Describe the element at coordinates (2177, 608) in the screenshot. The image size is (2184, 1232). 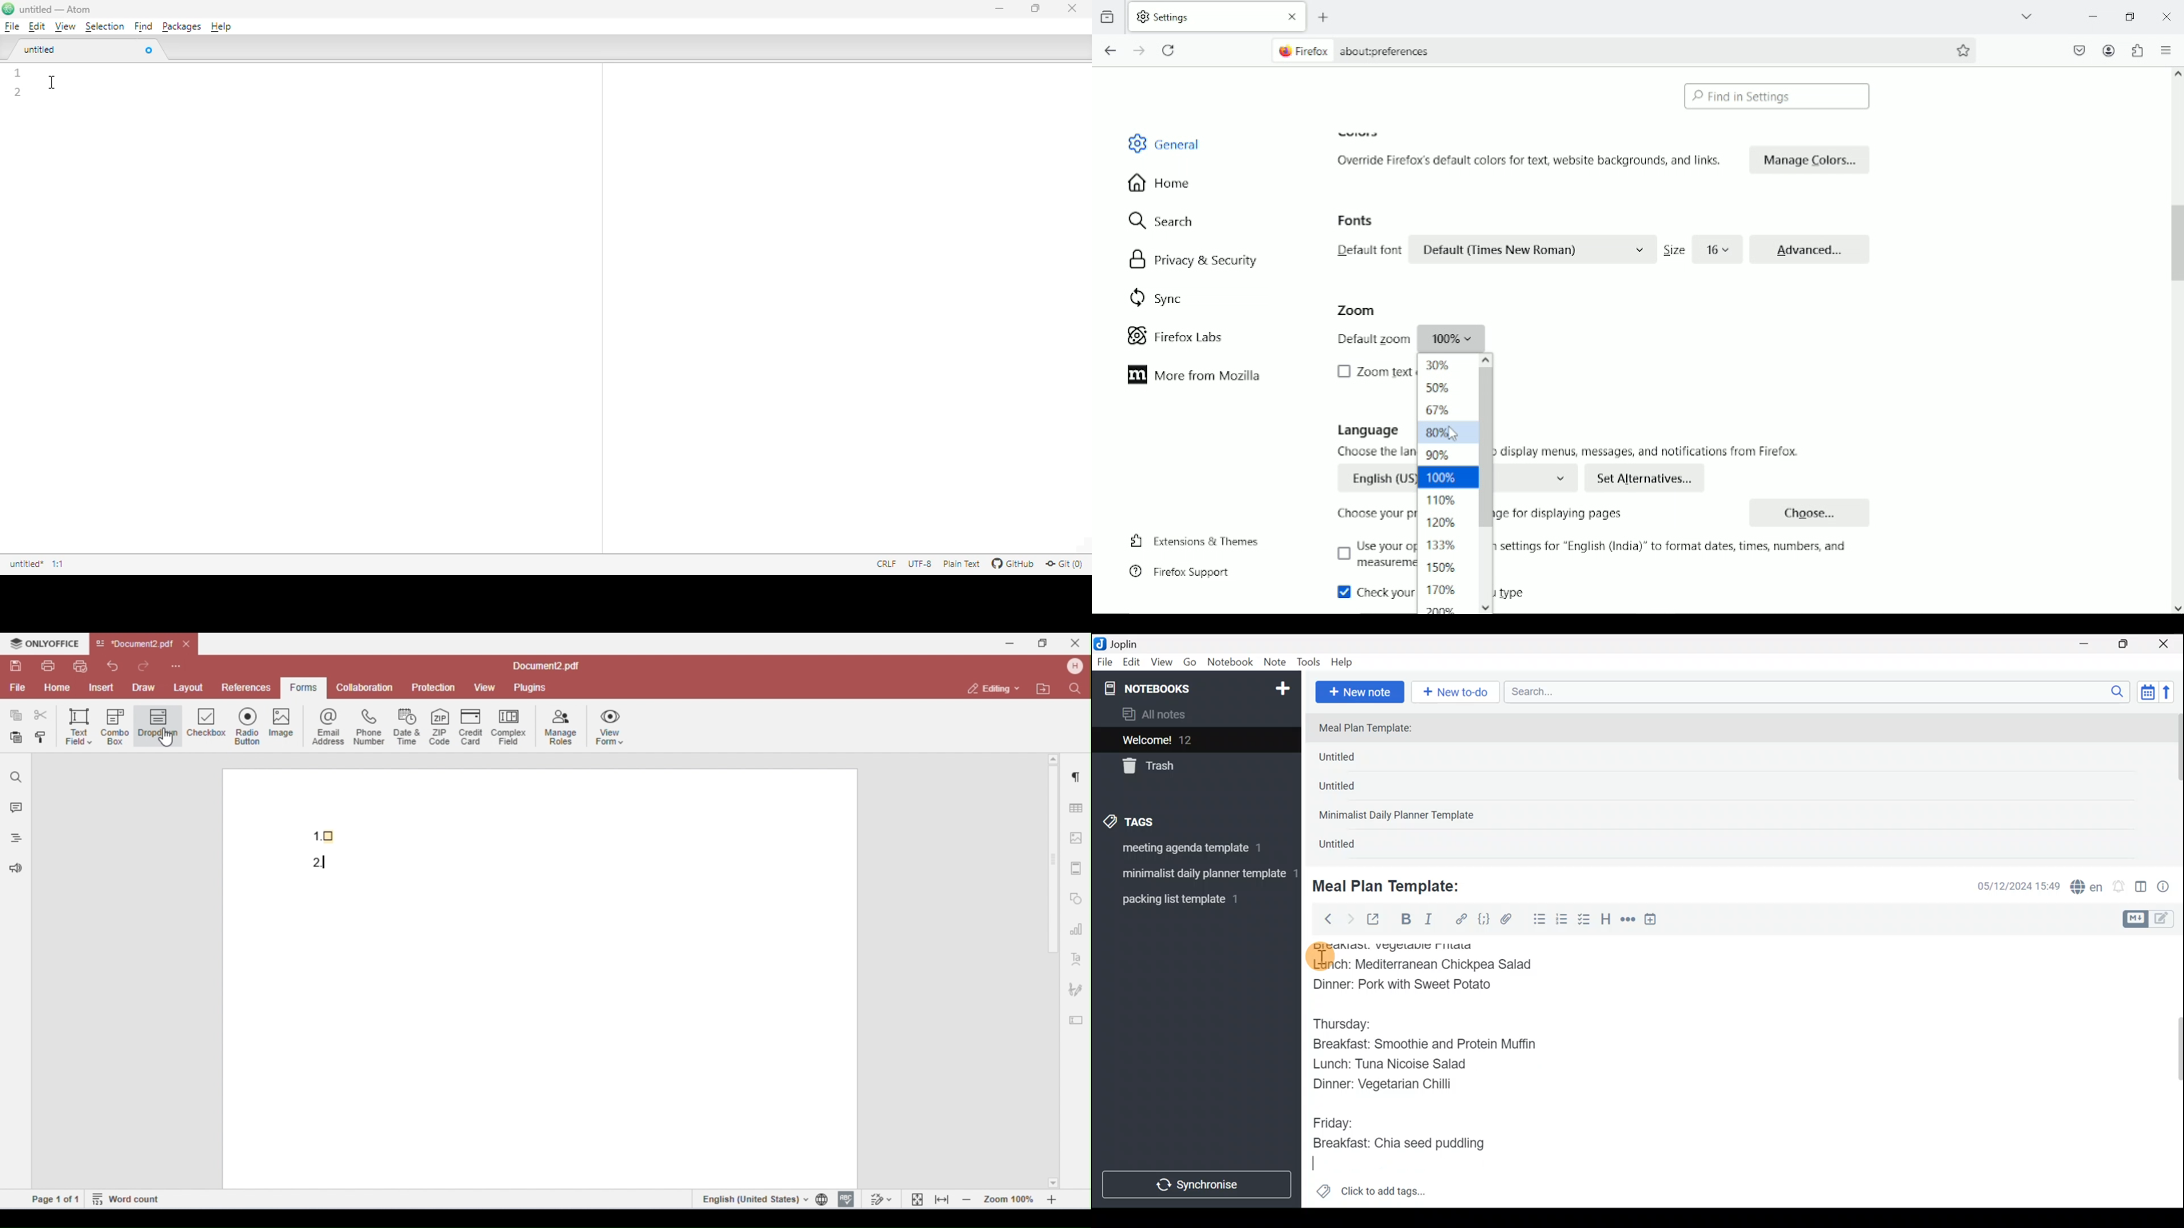
I see `Scroll Down` at that location.